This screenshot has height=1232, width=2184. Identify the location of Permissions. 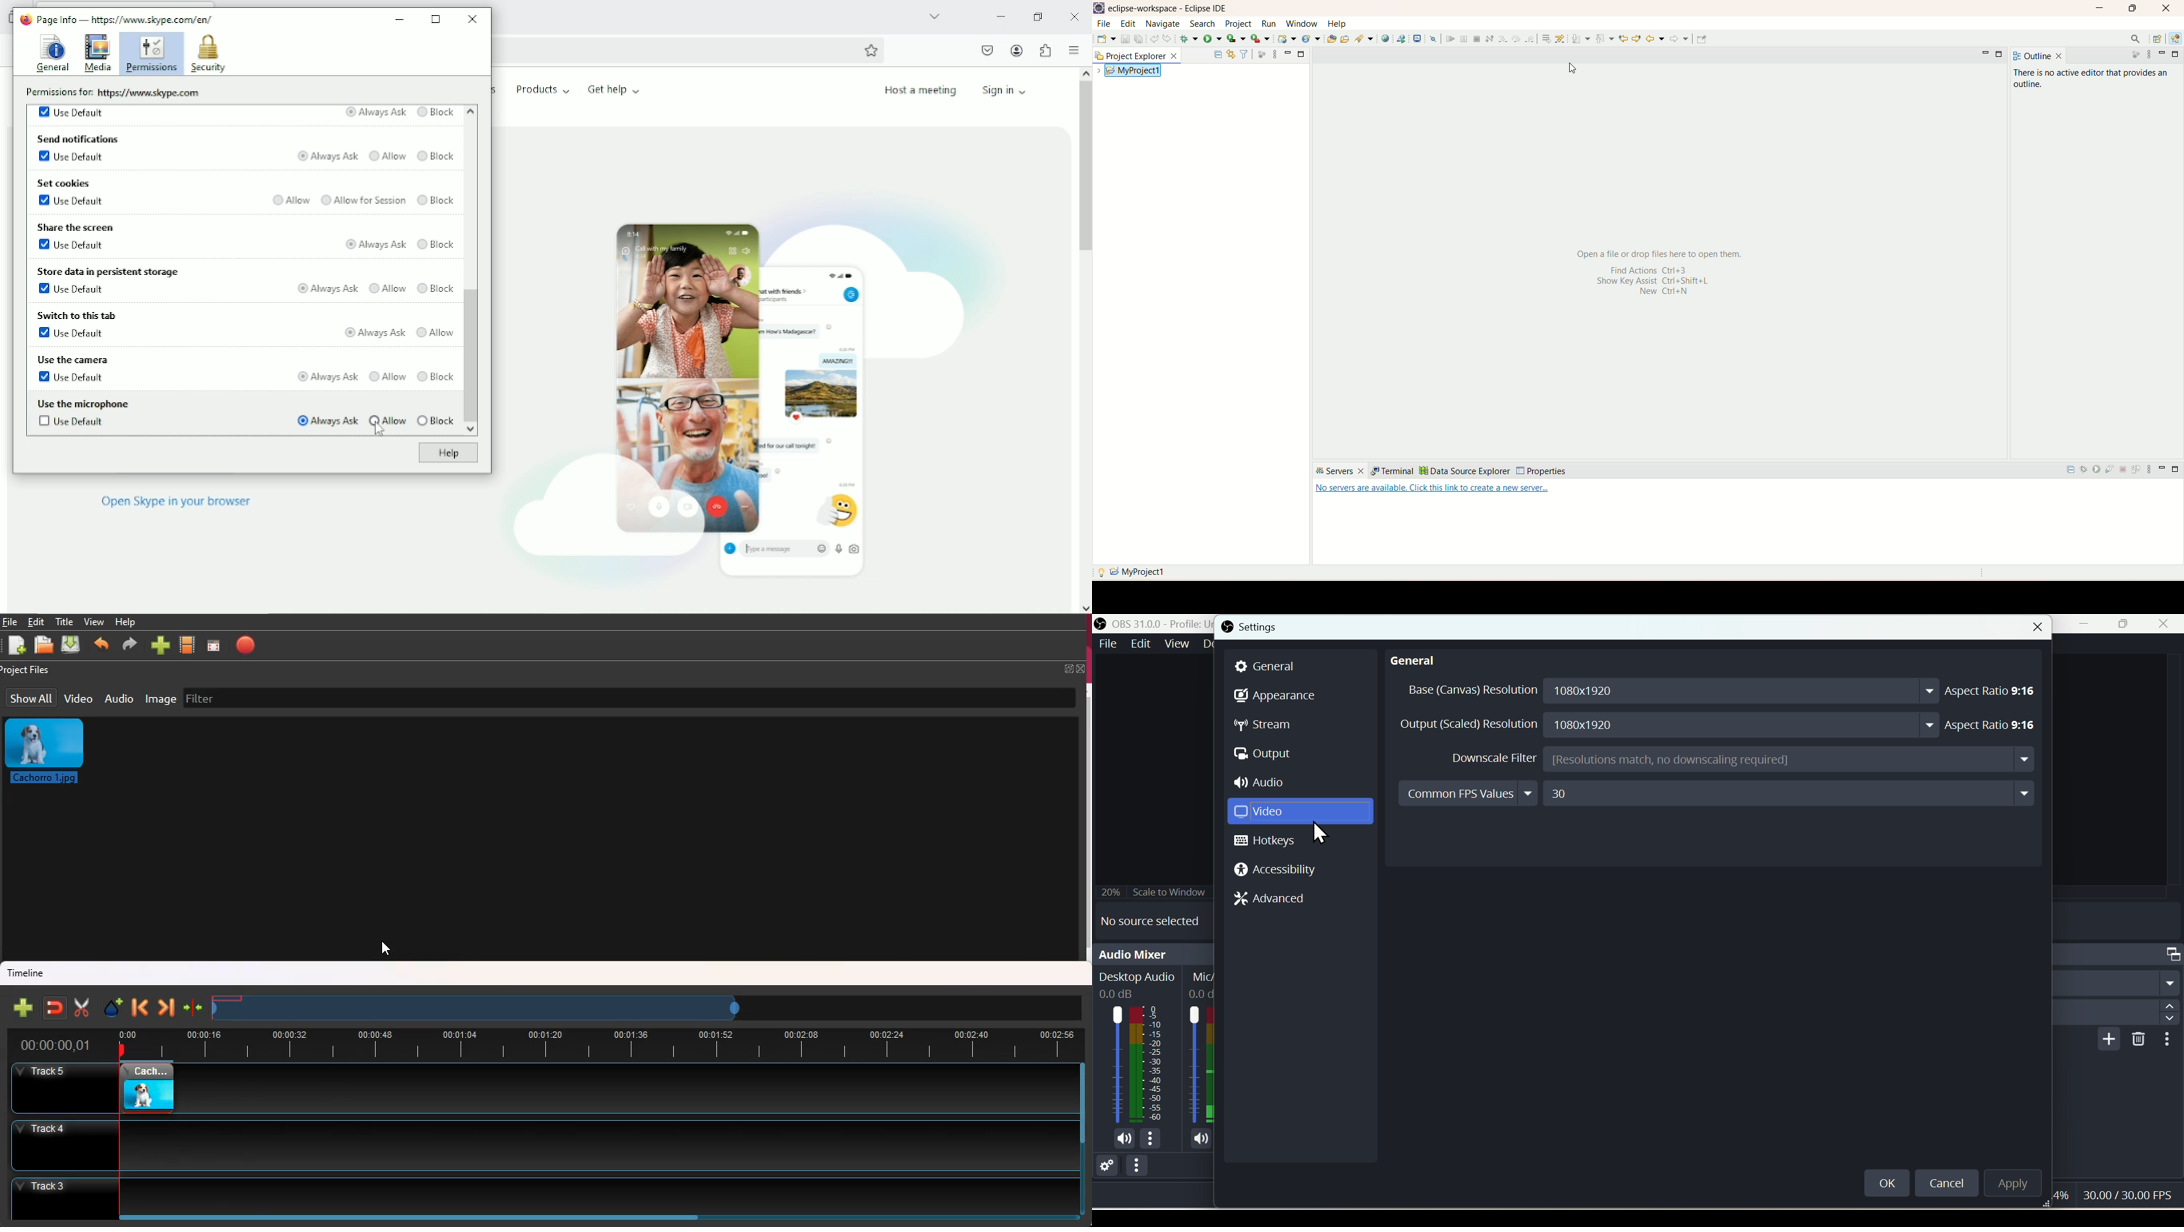
(150, 54).